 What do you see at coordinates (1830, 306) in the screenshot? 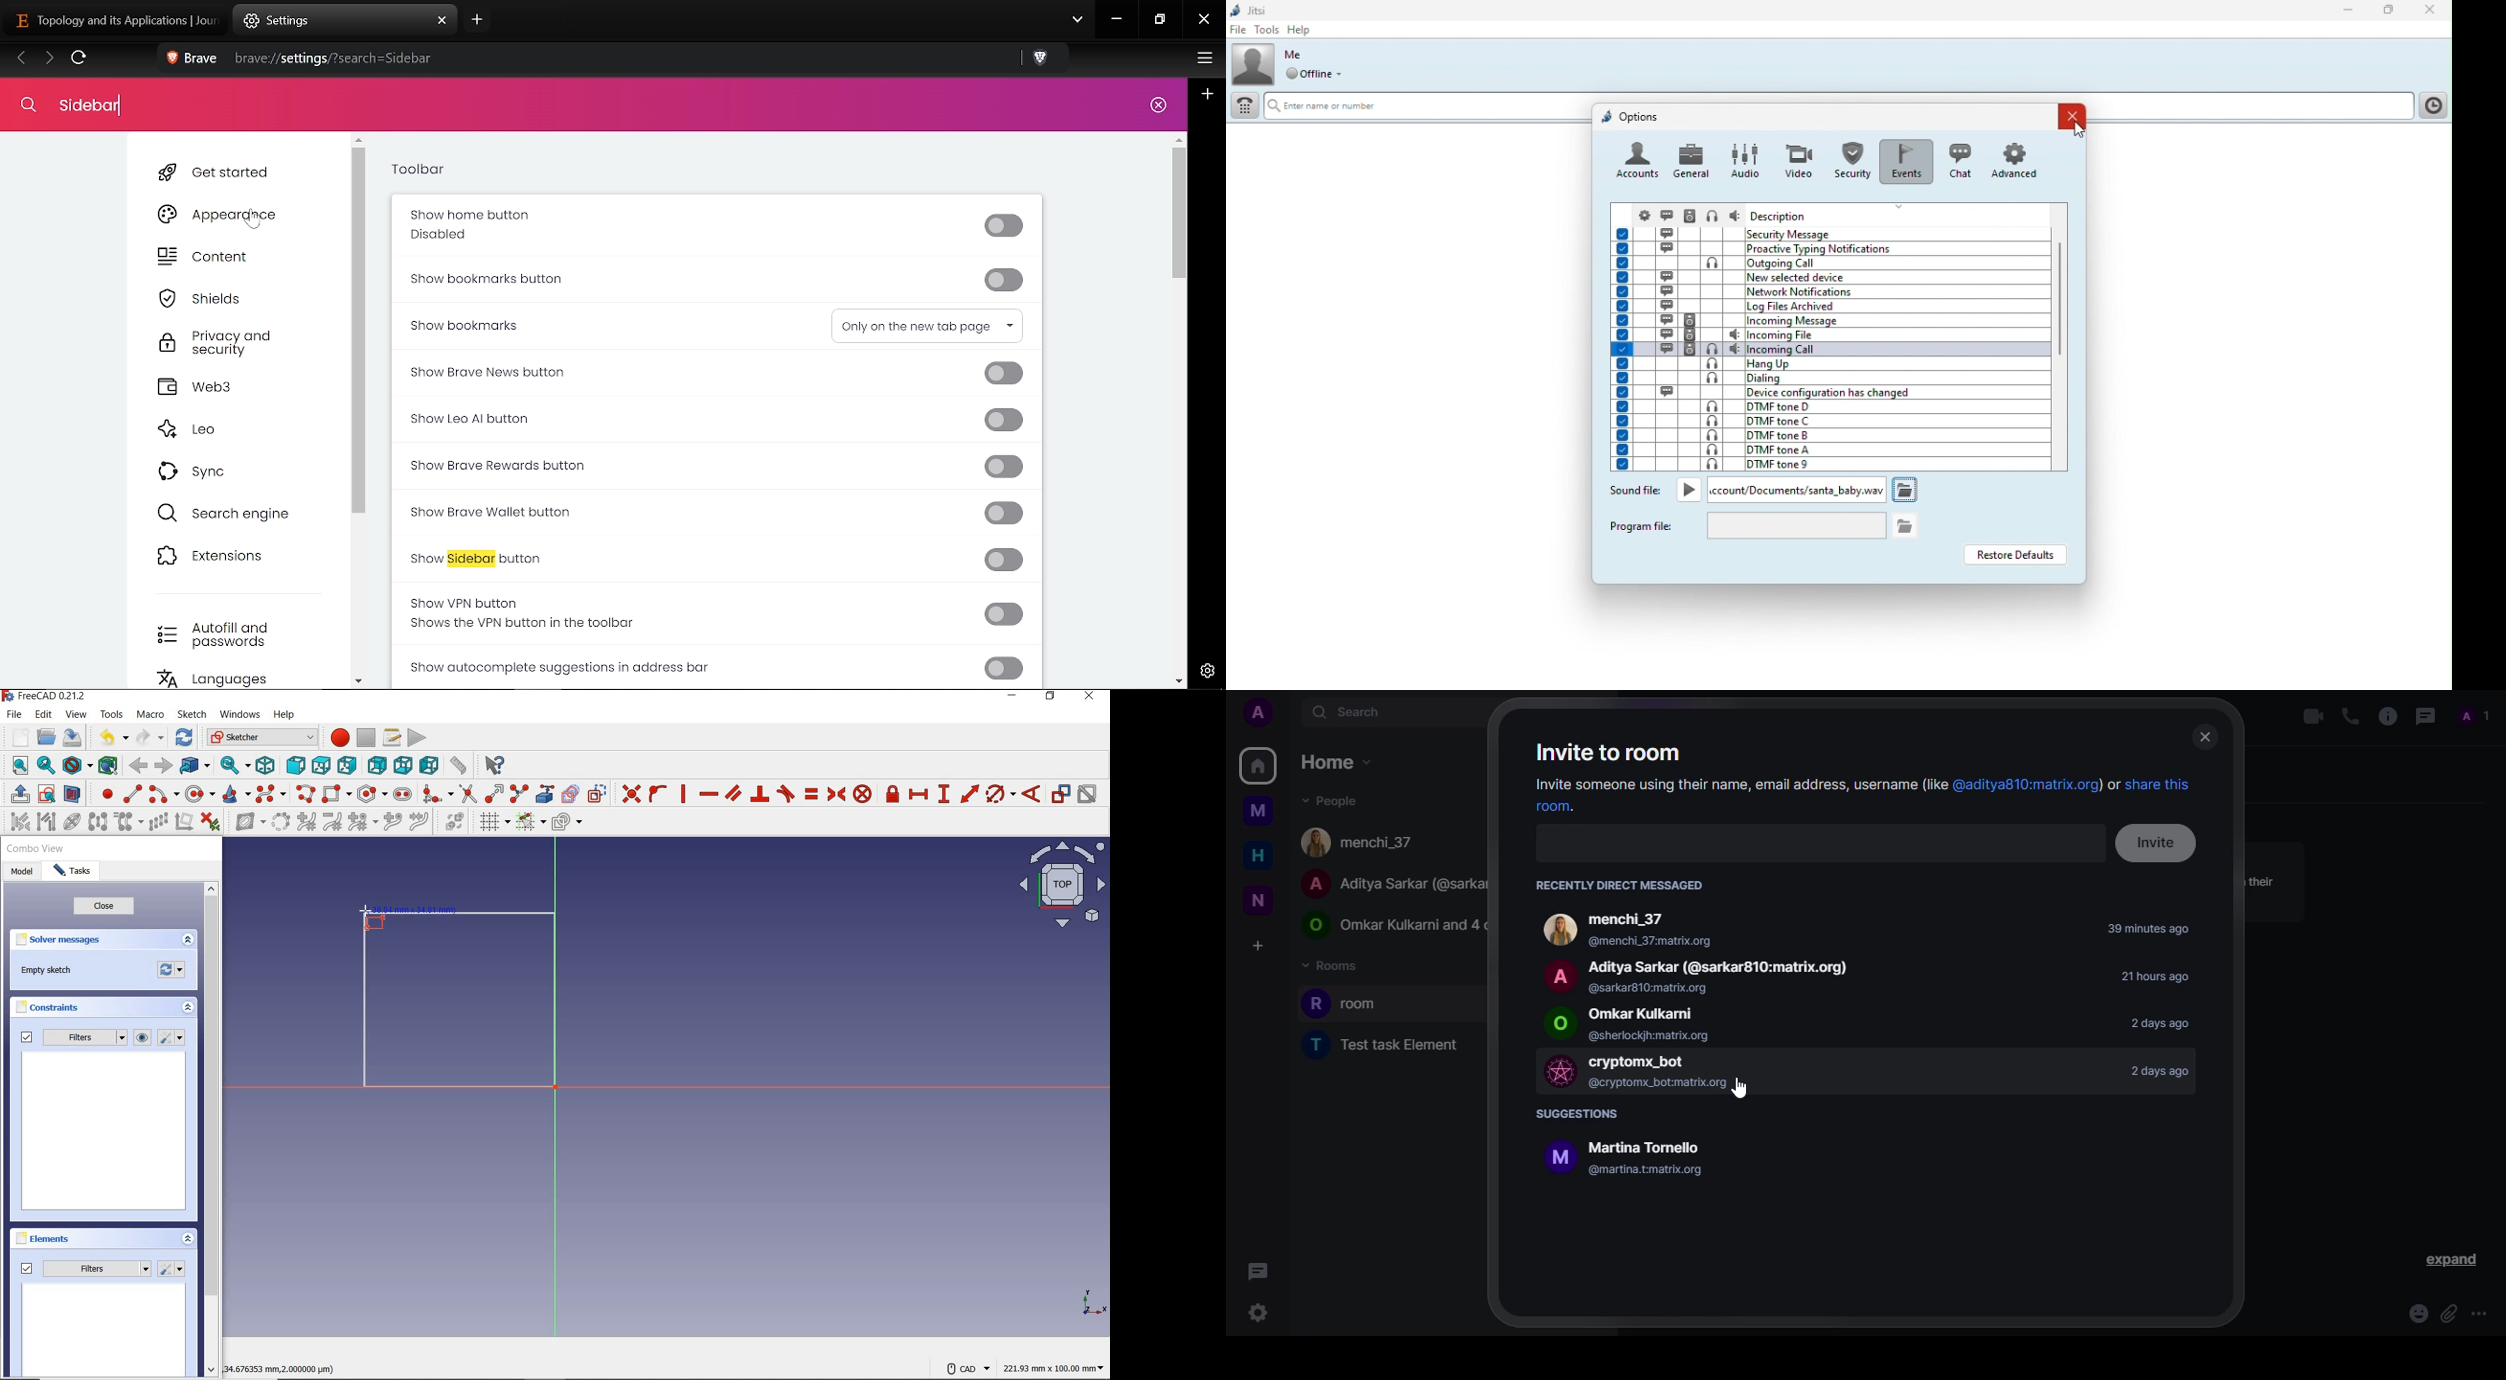
I see `log files archived ` at bounding box center [1830, 306].